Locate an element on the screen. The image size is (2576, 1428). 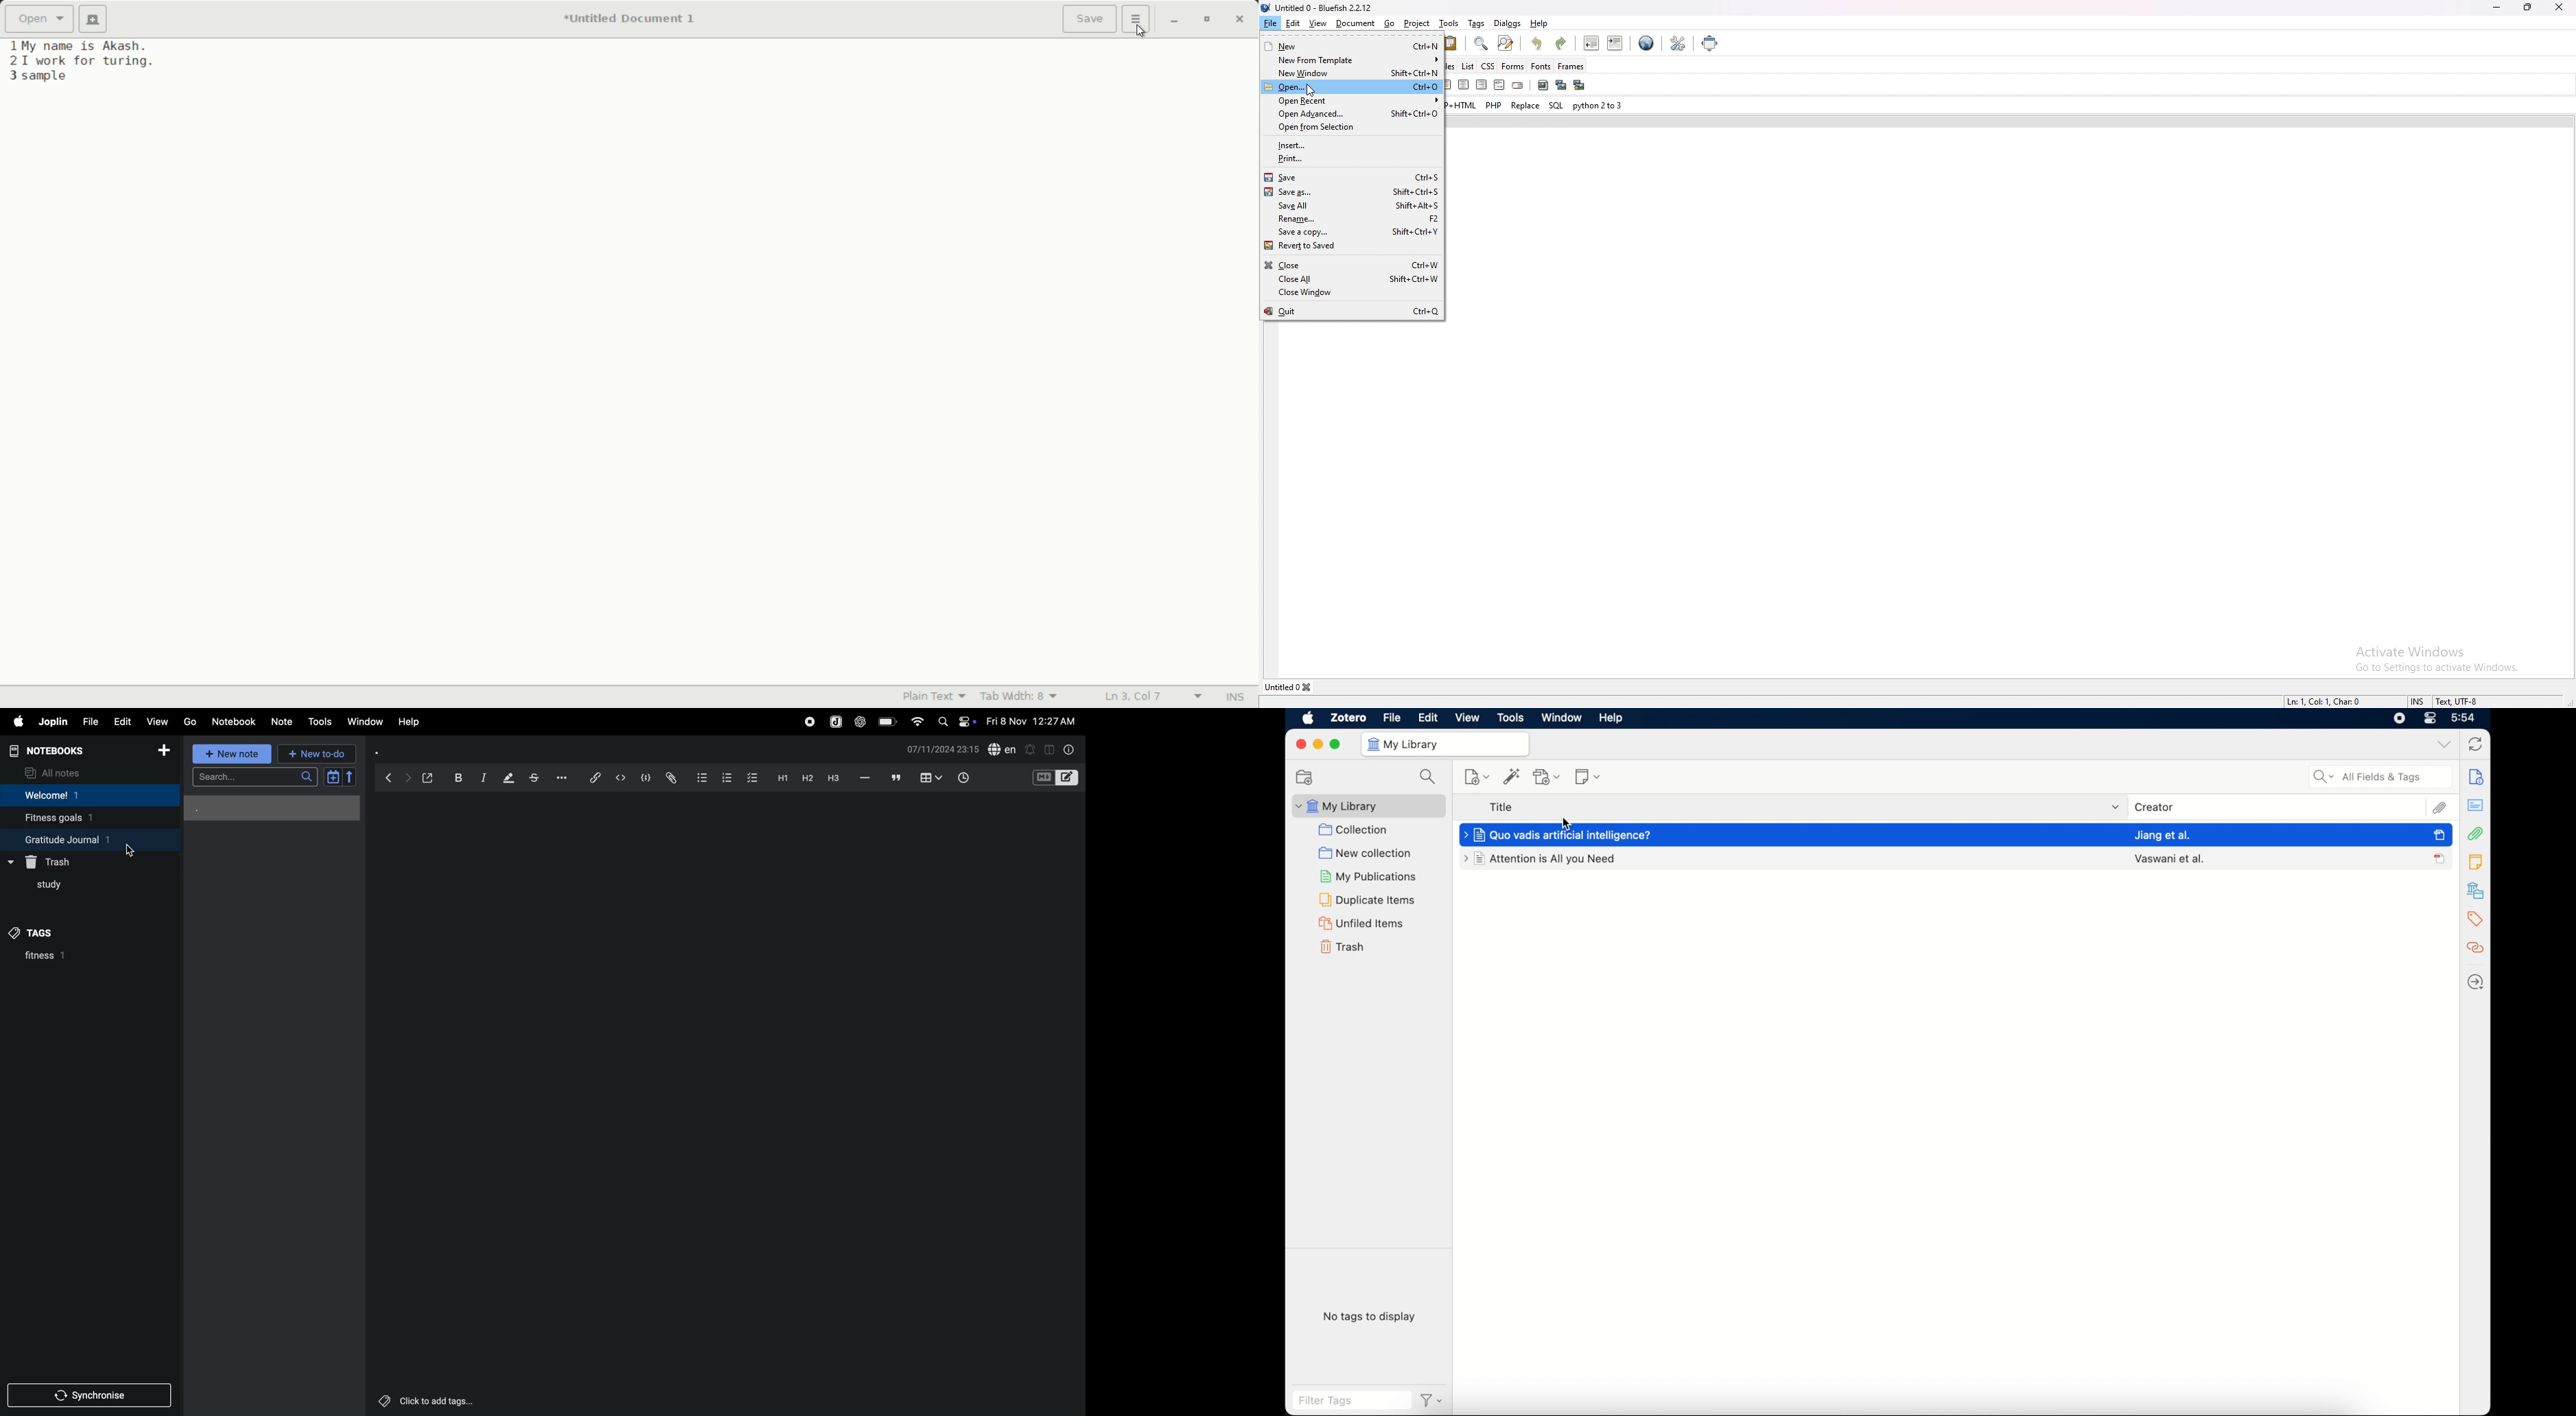
Shift+Ctrl+N is located at coordinates (1415, 73).